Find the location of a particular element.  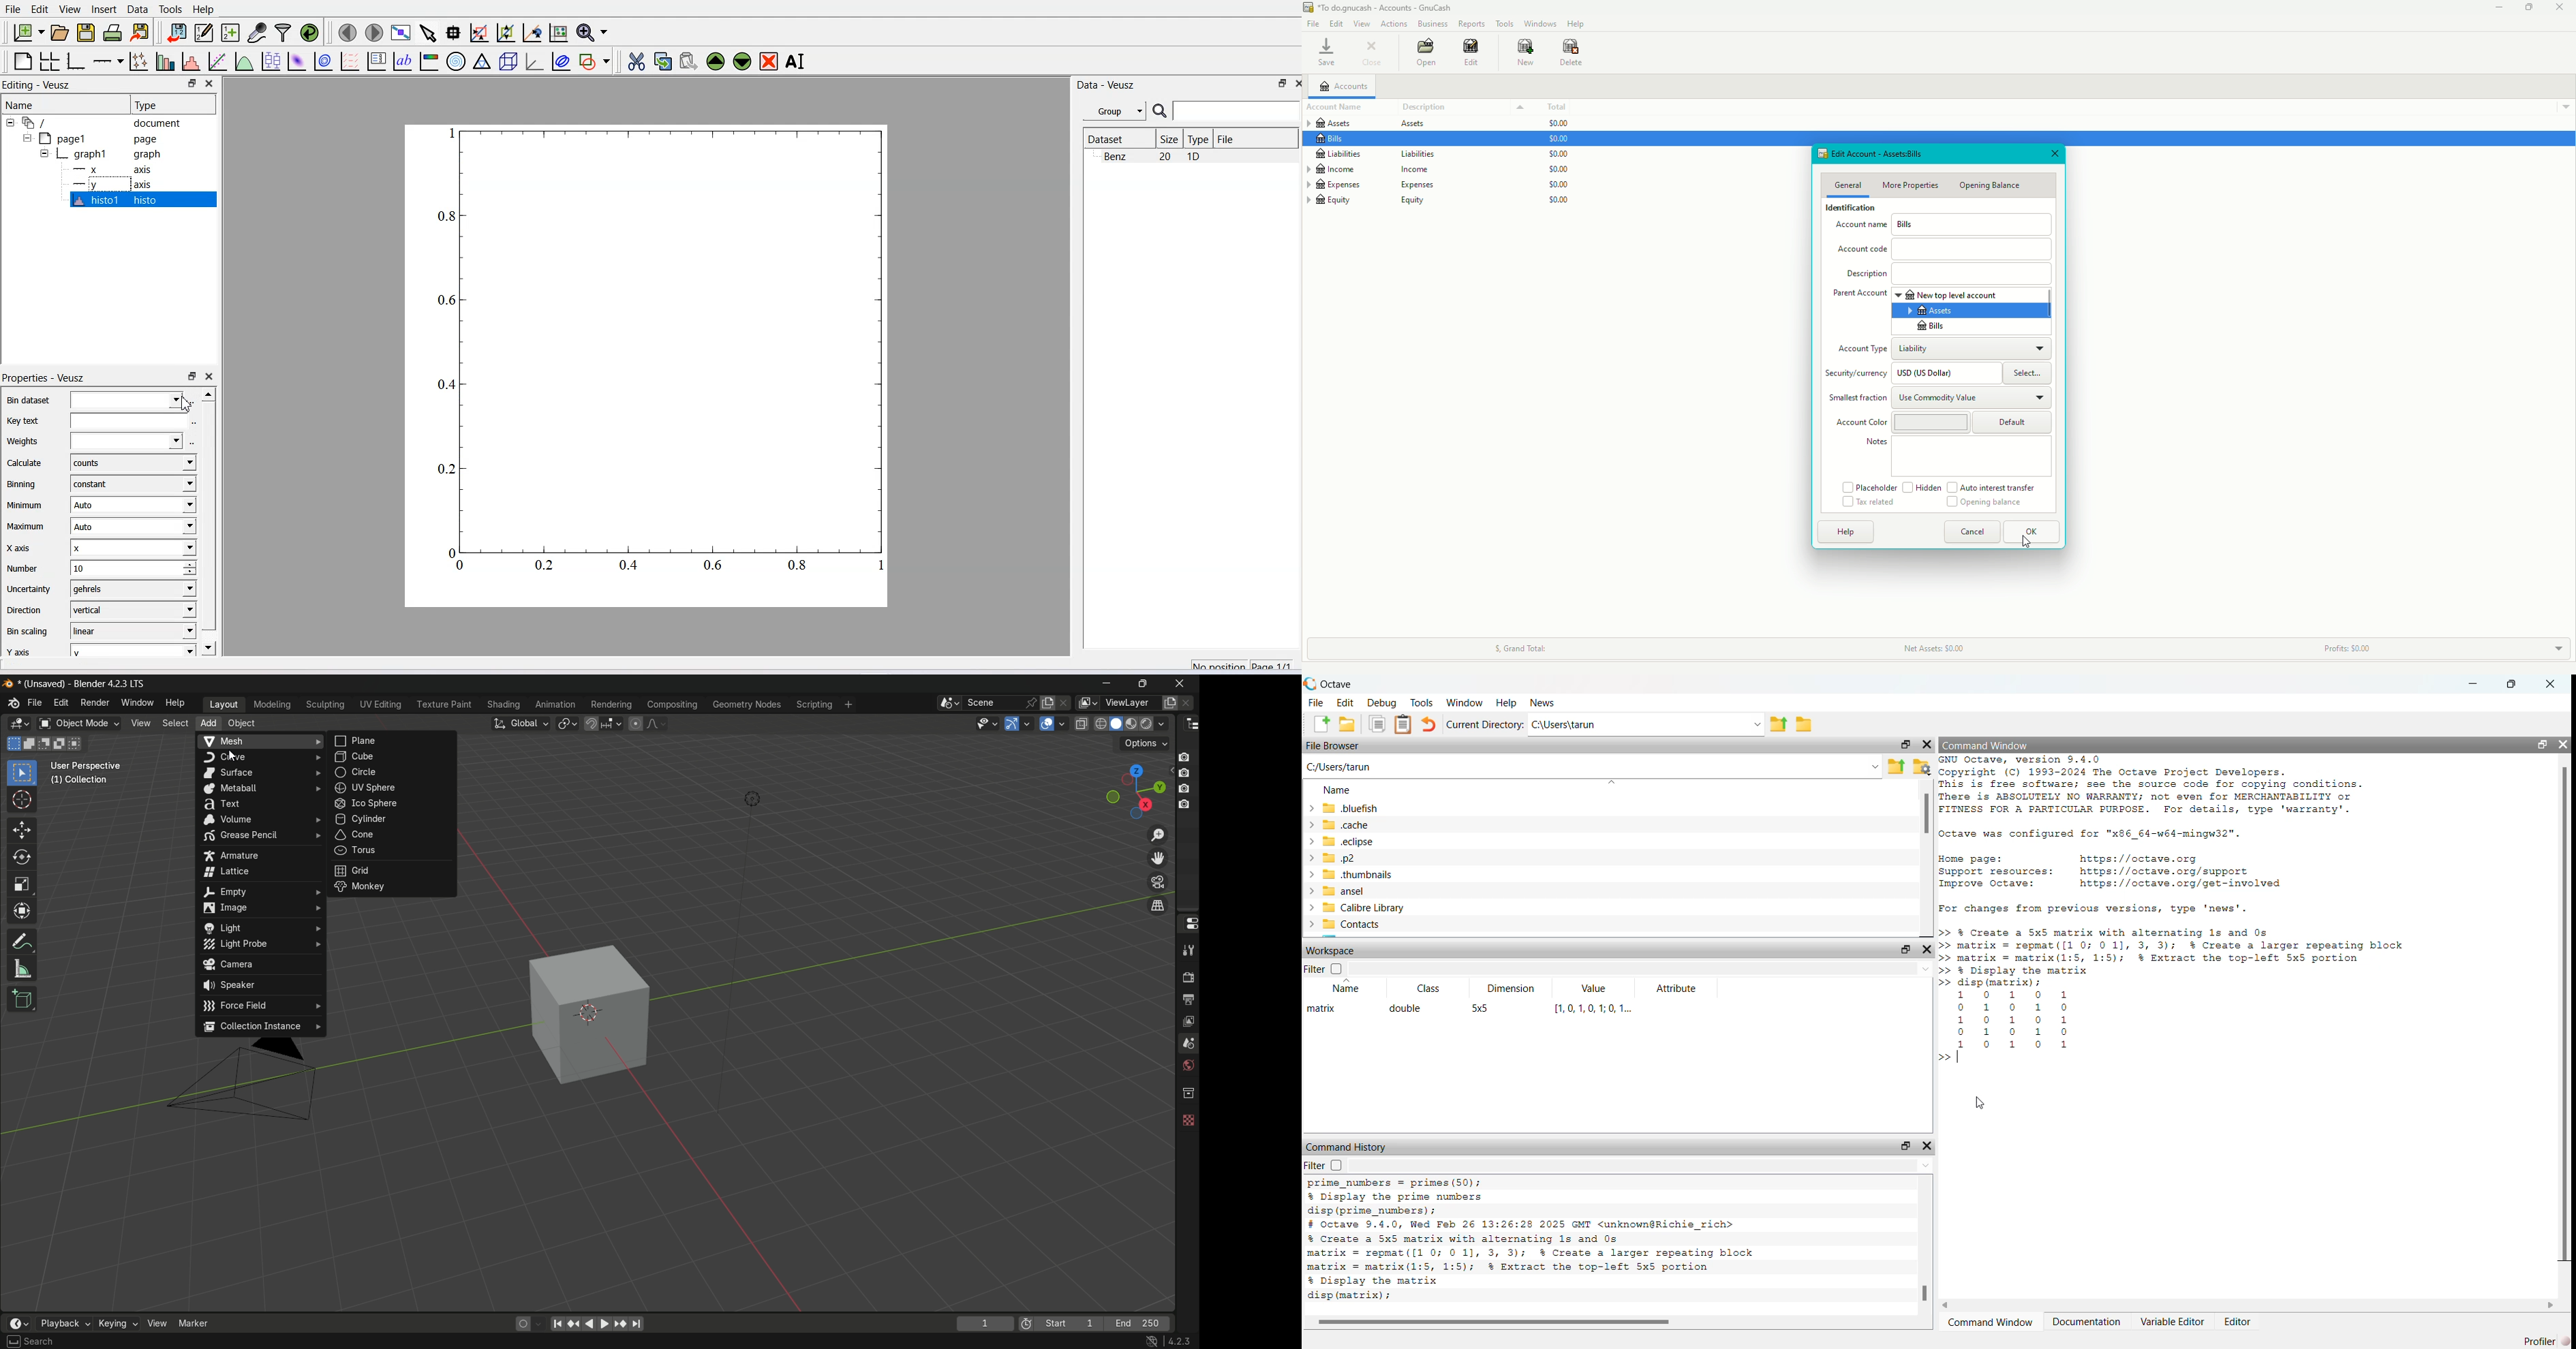

close is located at coordinates (2552, 684).